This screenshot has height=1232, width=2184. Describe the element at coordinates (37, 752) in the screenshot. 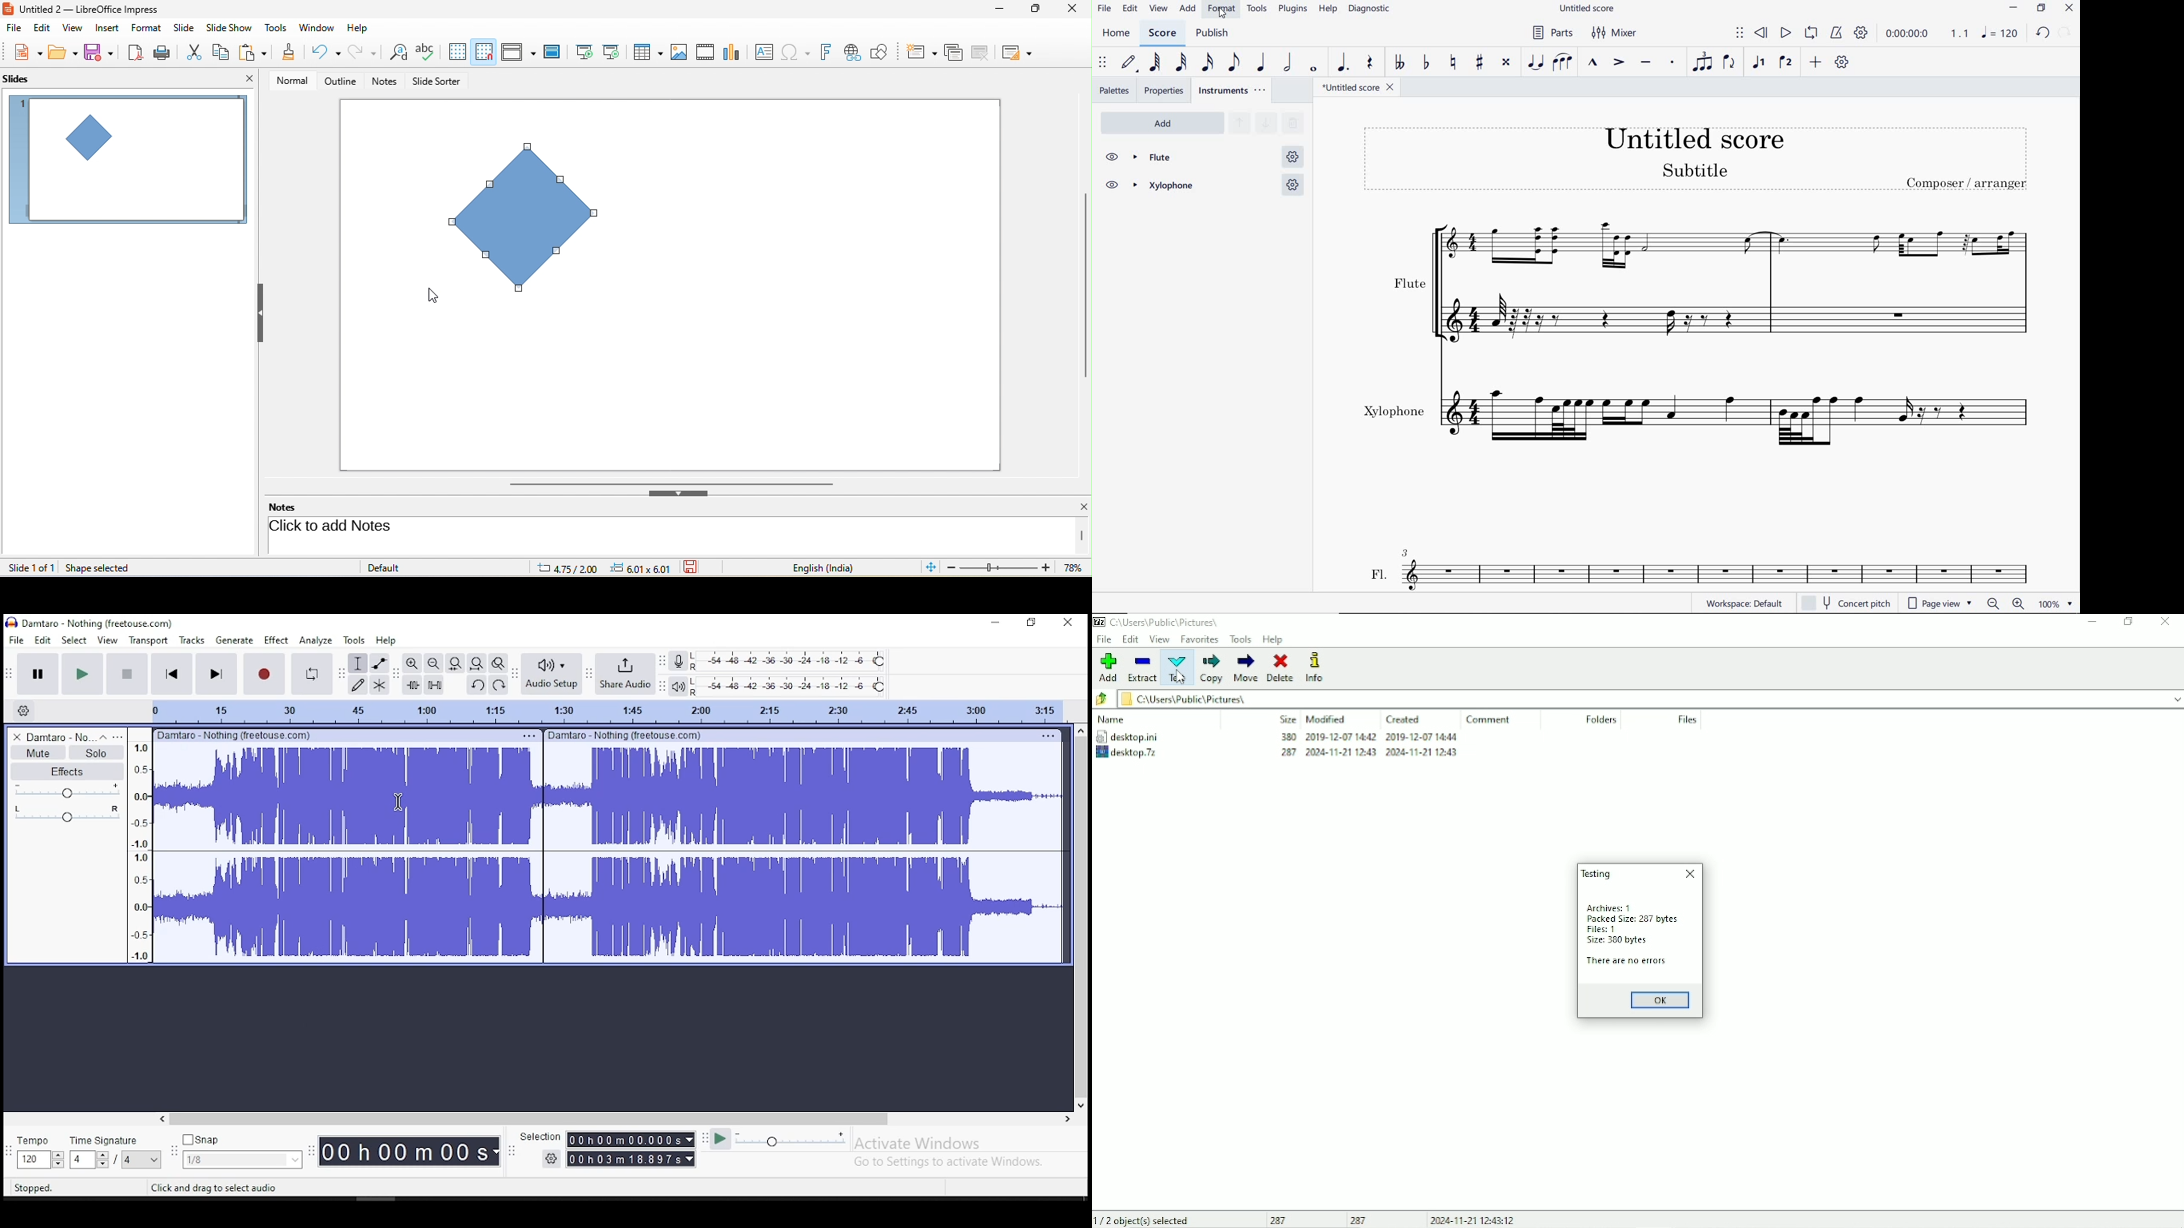

I see `mute` at that location.